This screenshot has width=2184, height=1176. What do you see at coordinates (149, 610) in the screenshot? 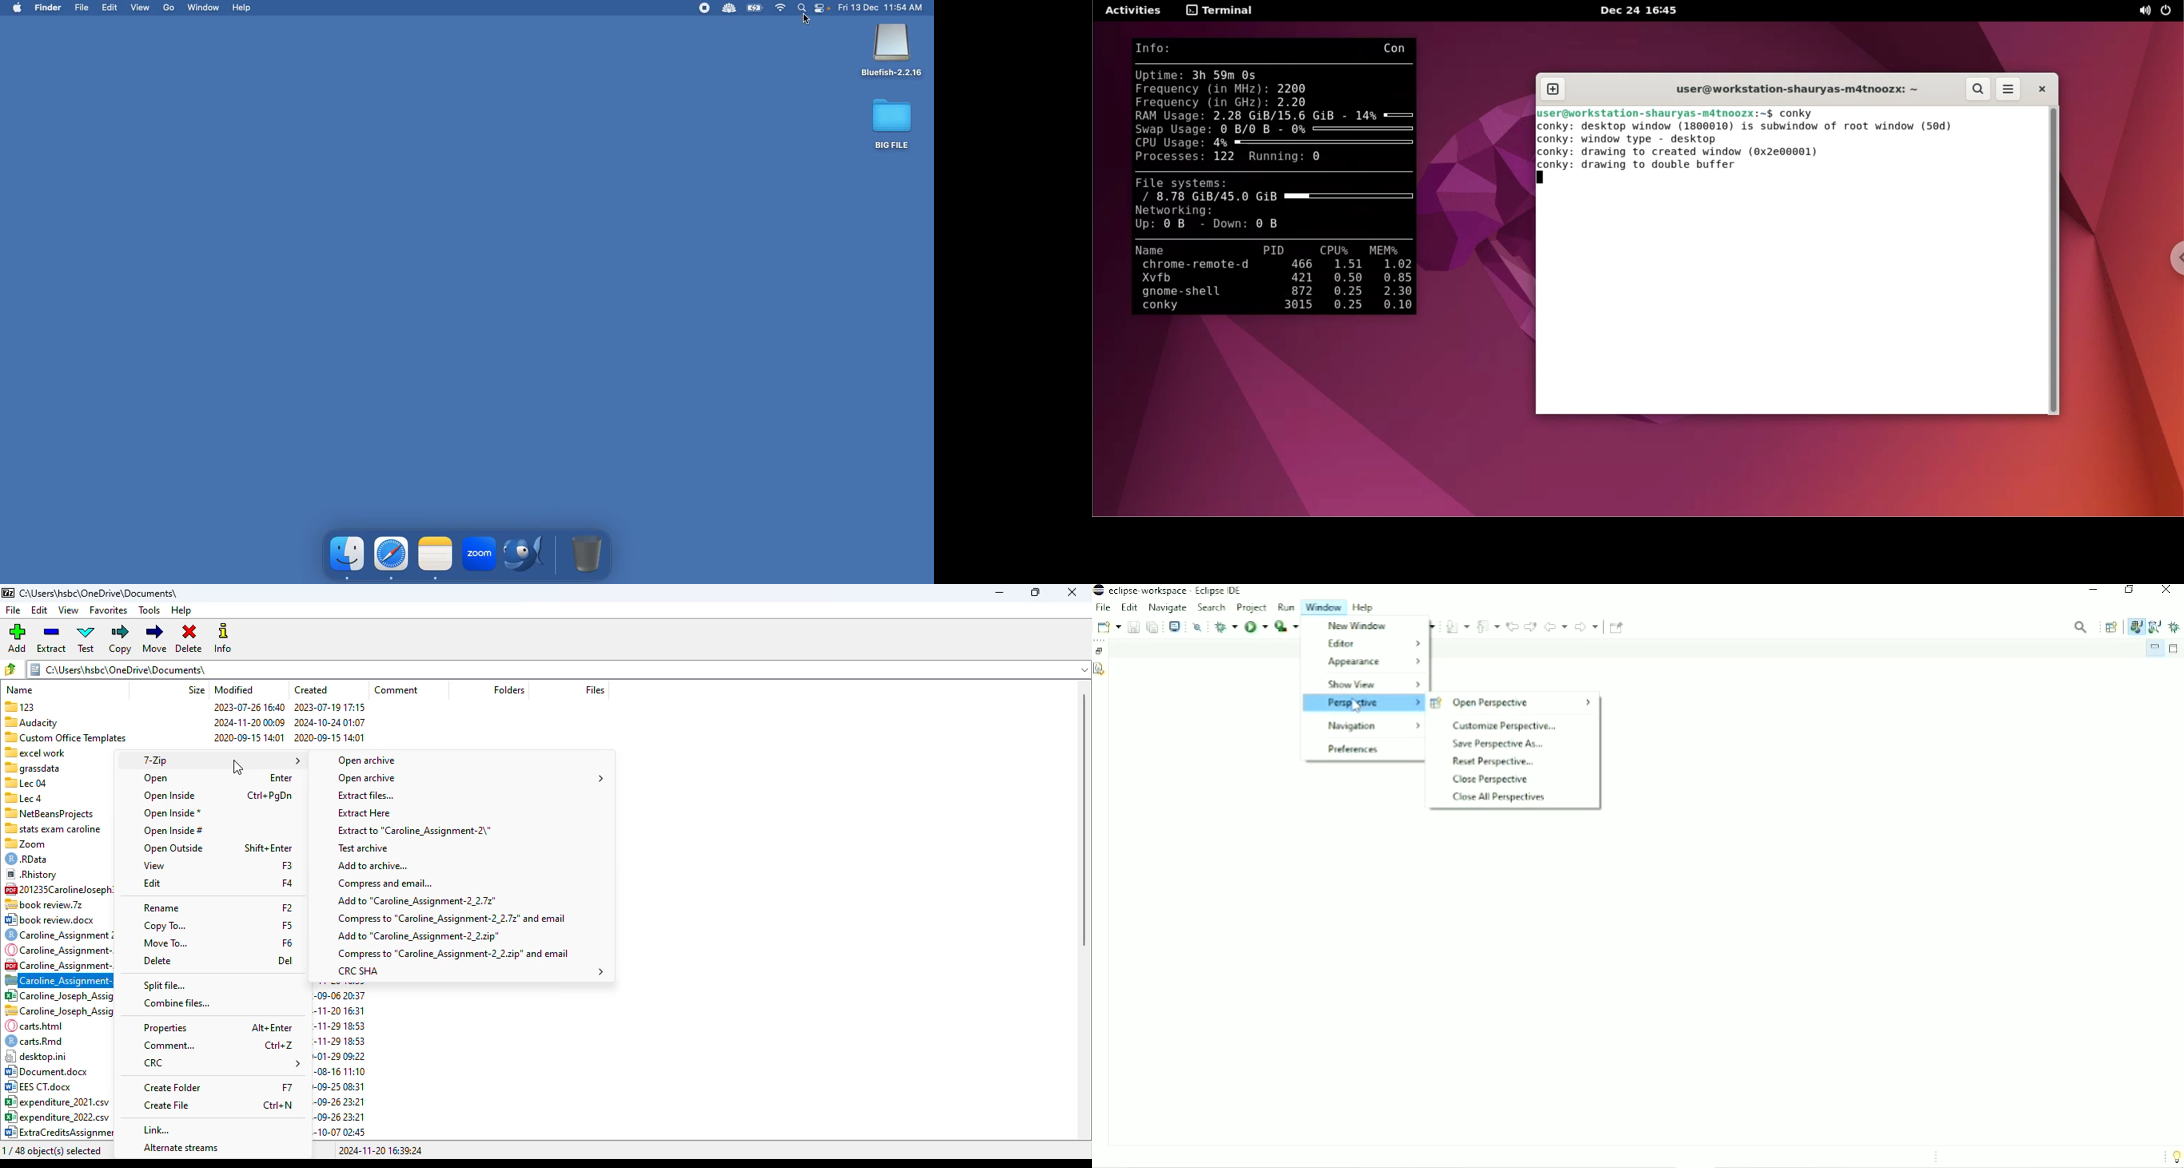
I see `tools` at bounding box center [149, 610].